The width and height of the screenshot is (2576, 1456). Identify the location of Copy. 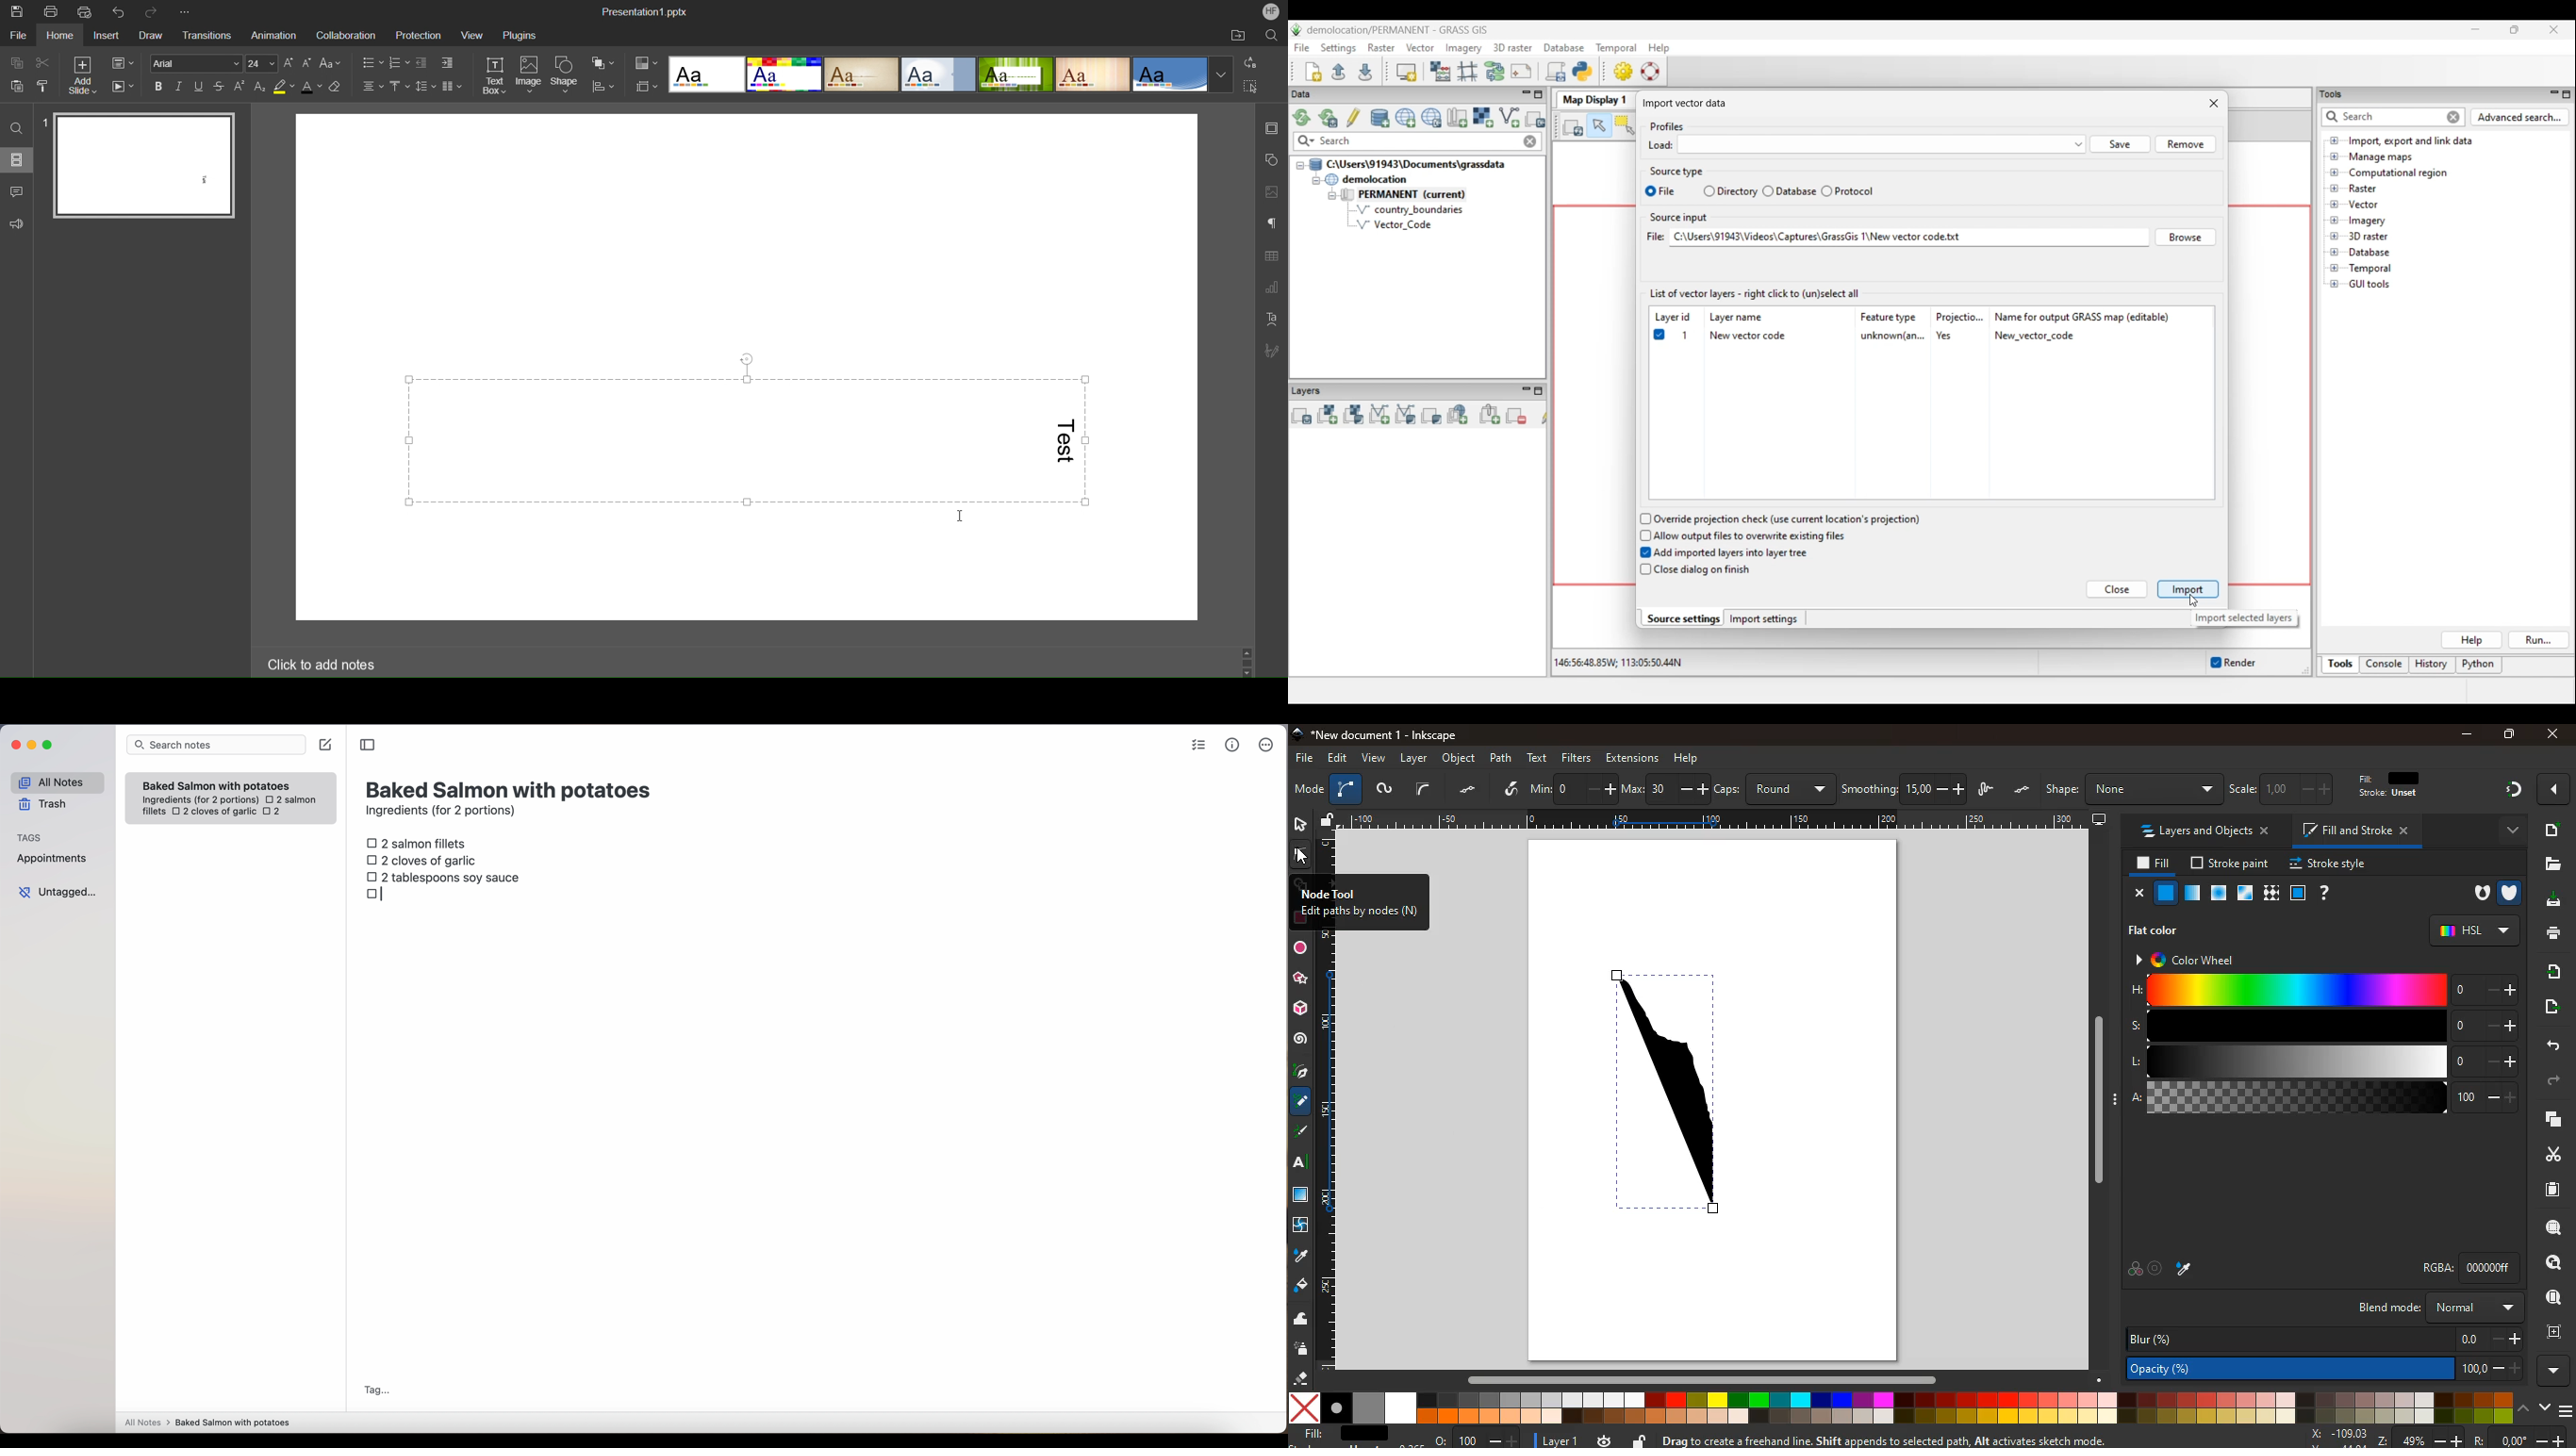
(19, 62).